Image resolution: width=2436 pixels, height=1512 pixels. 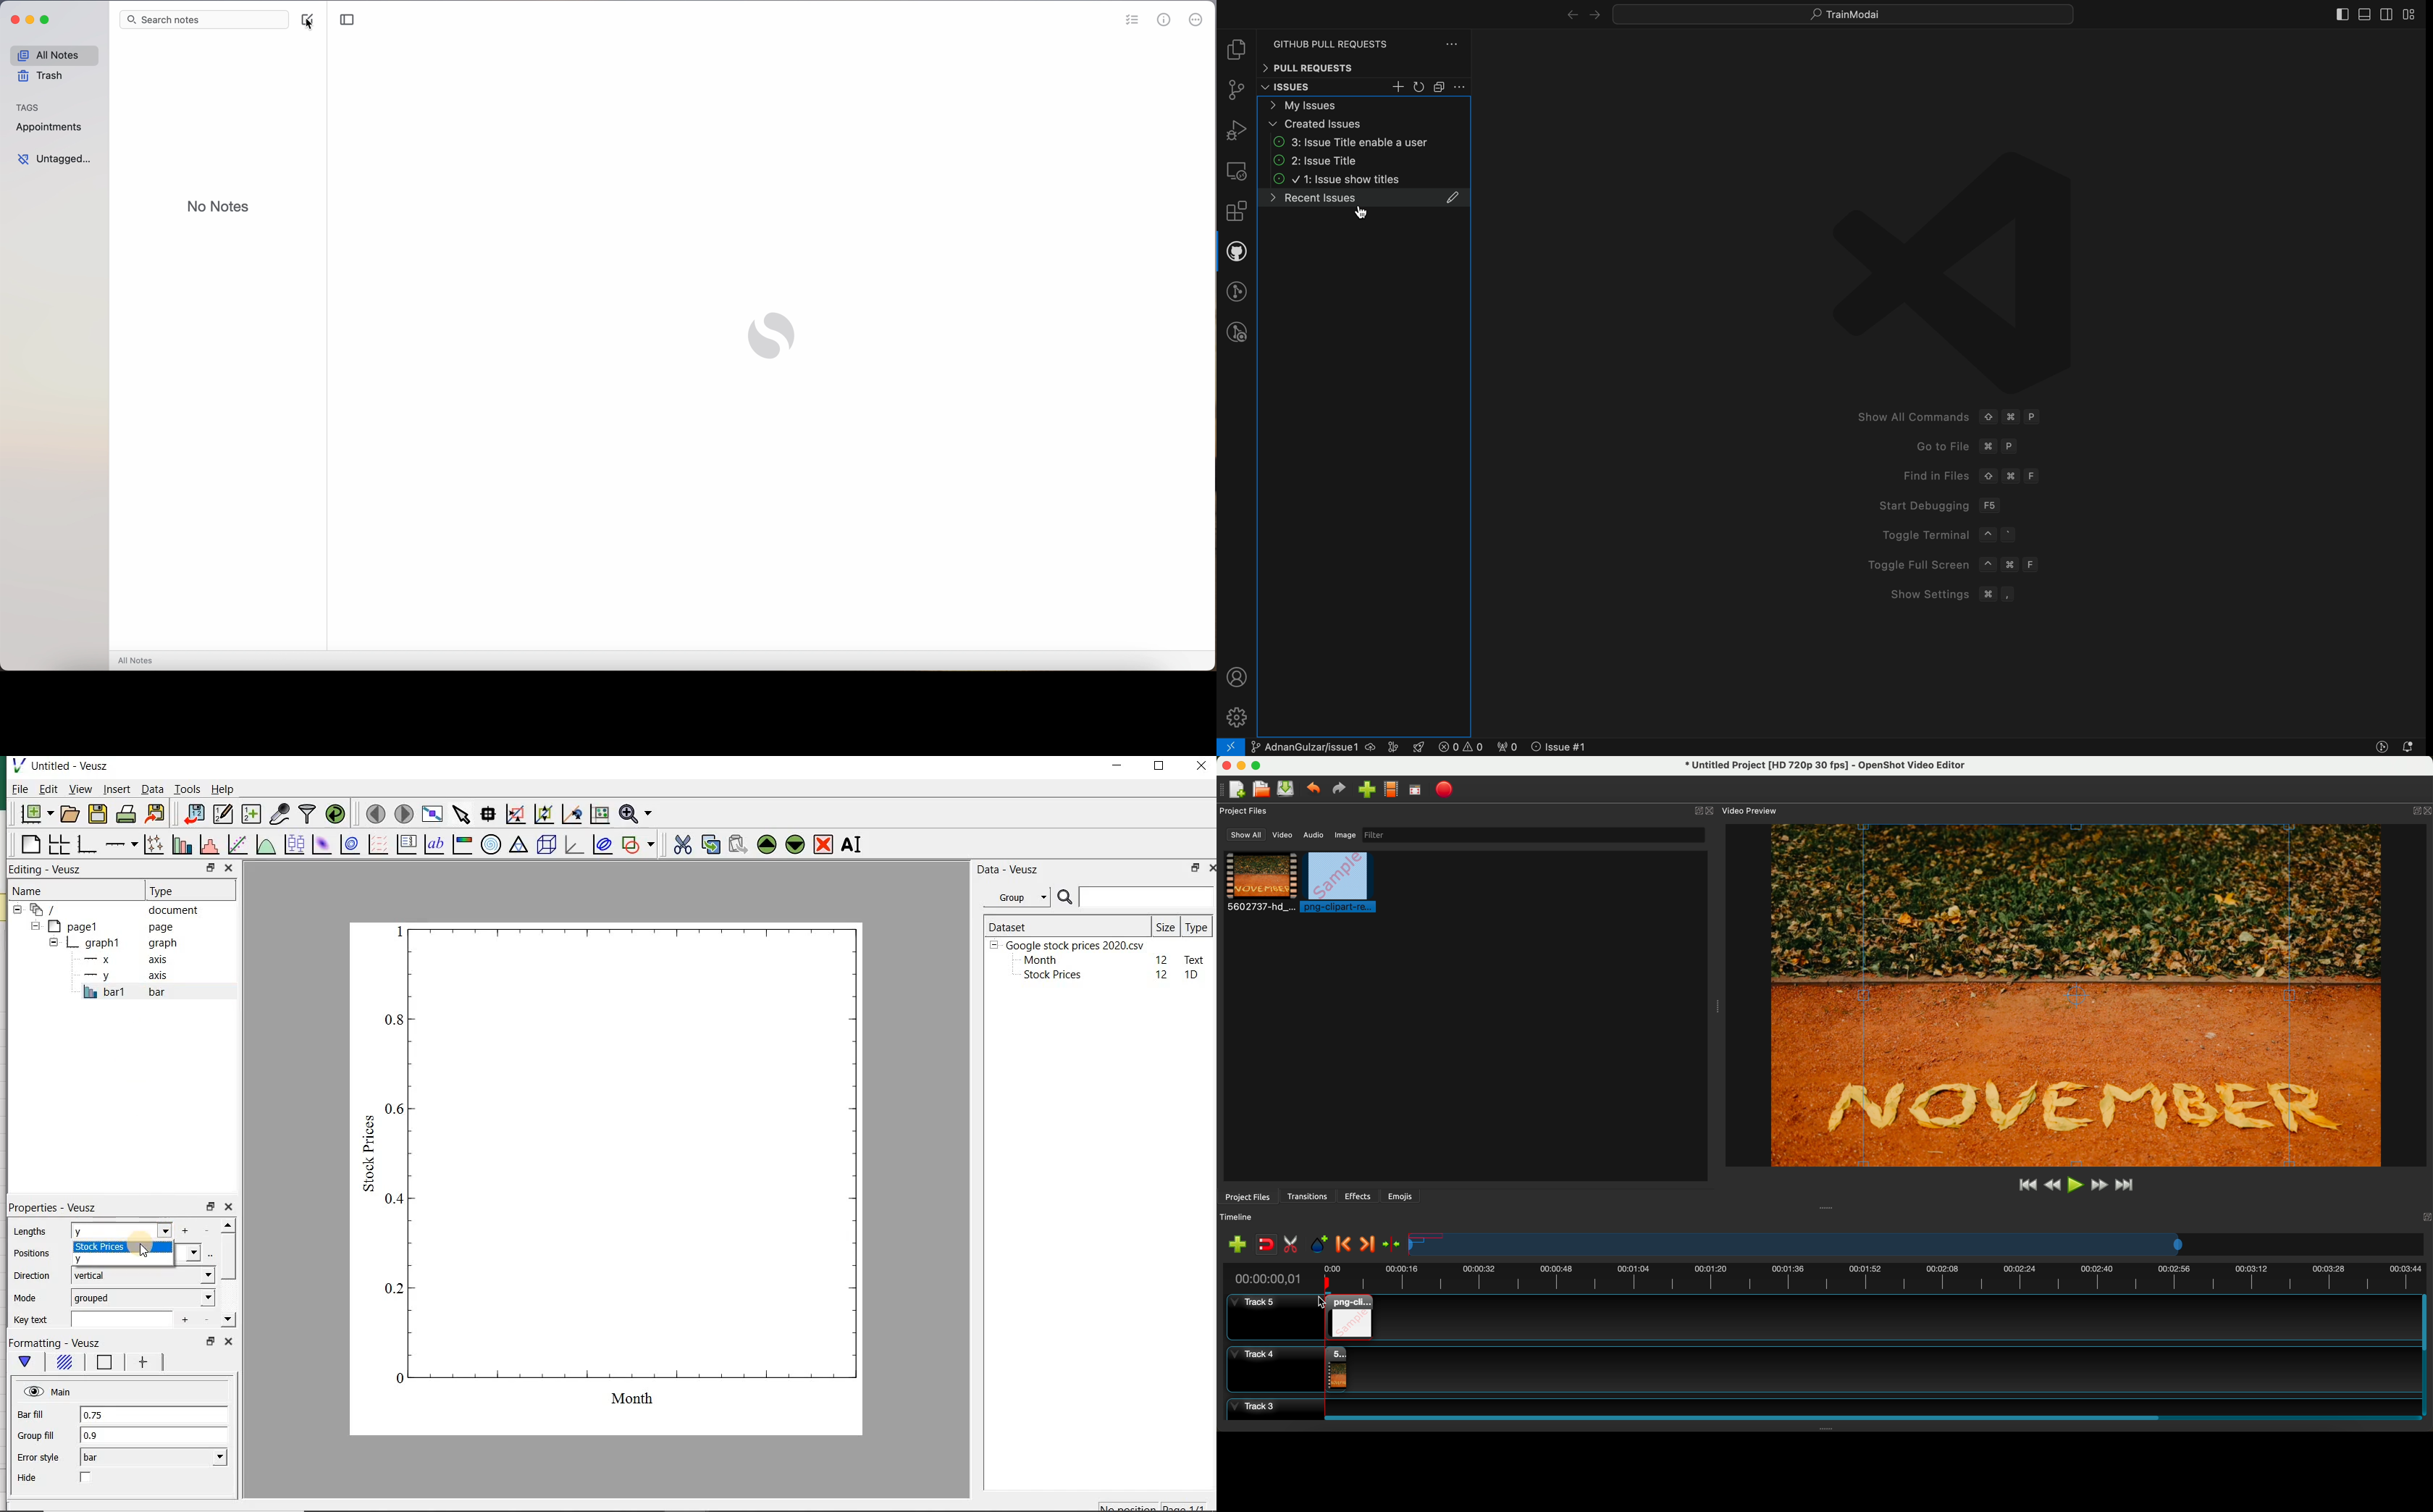 What do you see at coordinates (1358, 1196) in the screenshot?
I see `effects` at bounding box center [1358, 1196].